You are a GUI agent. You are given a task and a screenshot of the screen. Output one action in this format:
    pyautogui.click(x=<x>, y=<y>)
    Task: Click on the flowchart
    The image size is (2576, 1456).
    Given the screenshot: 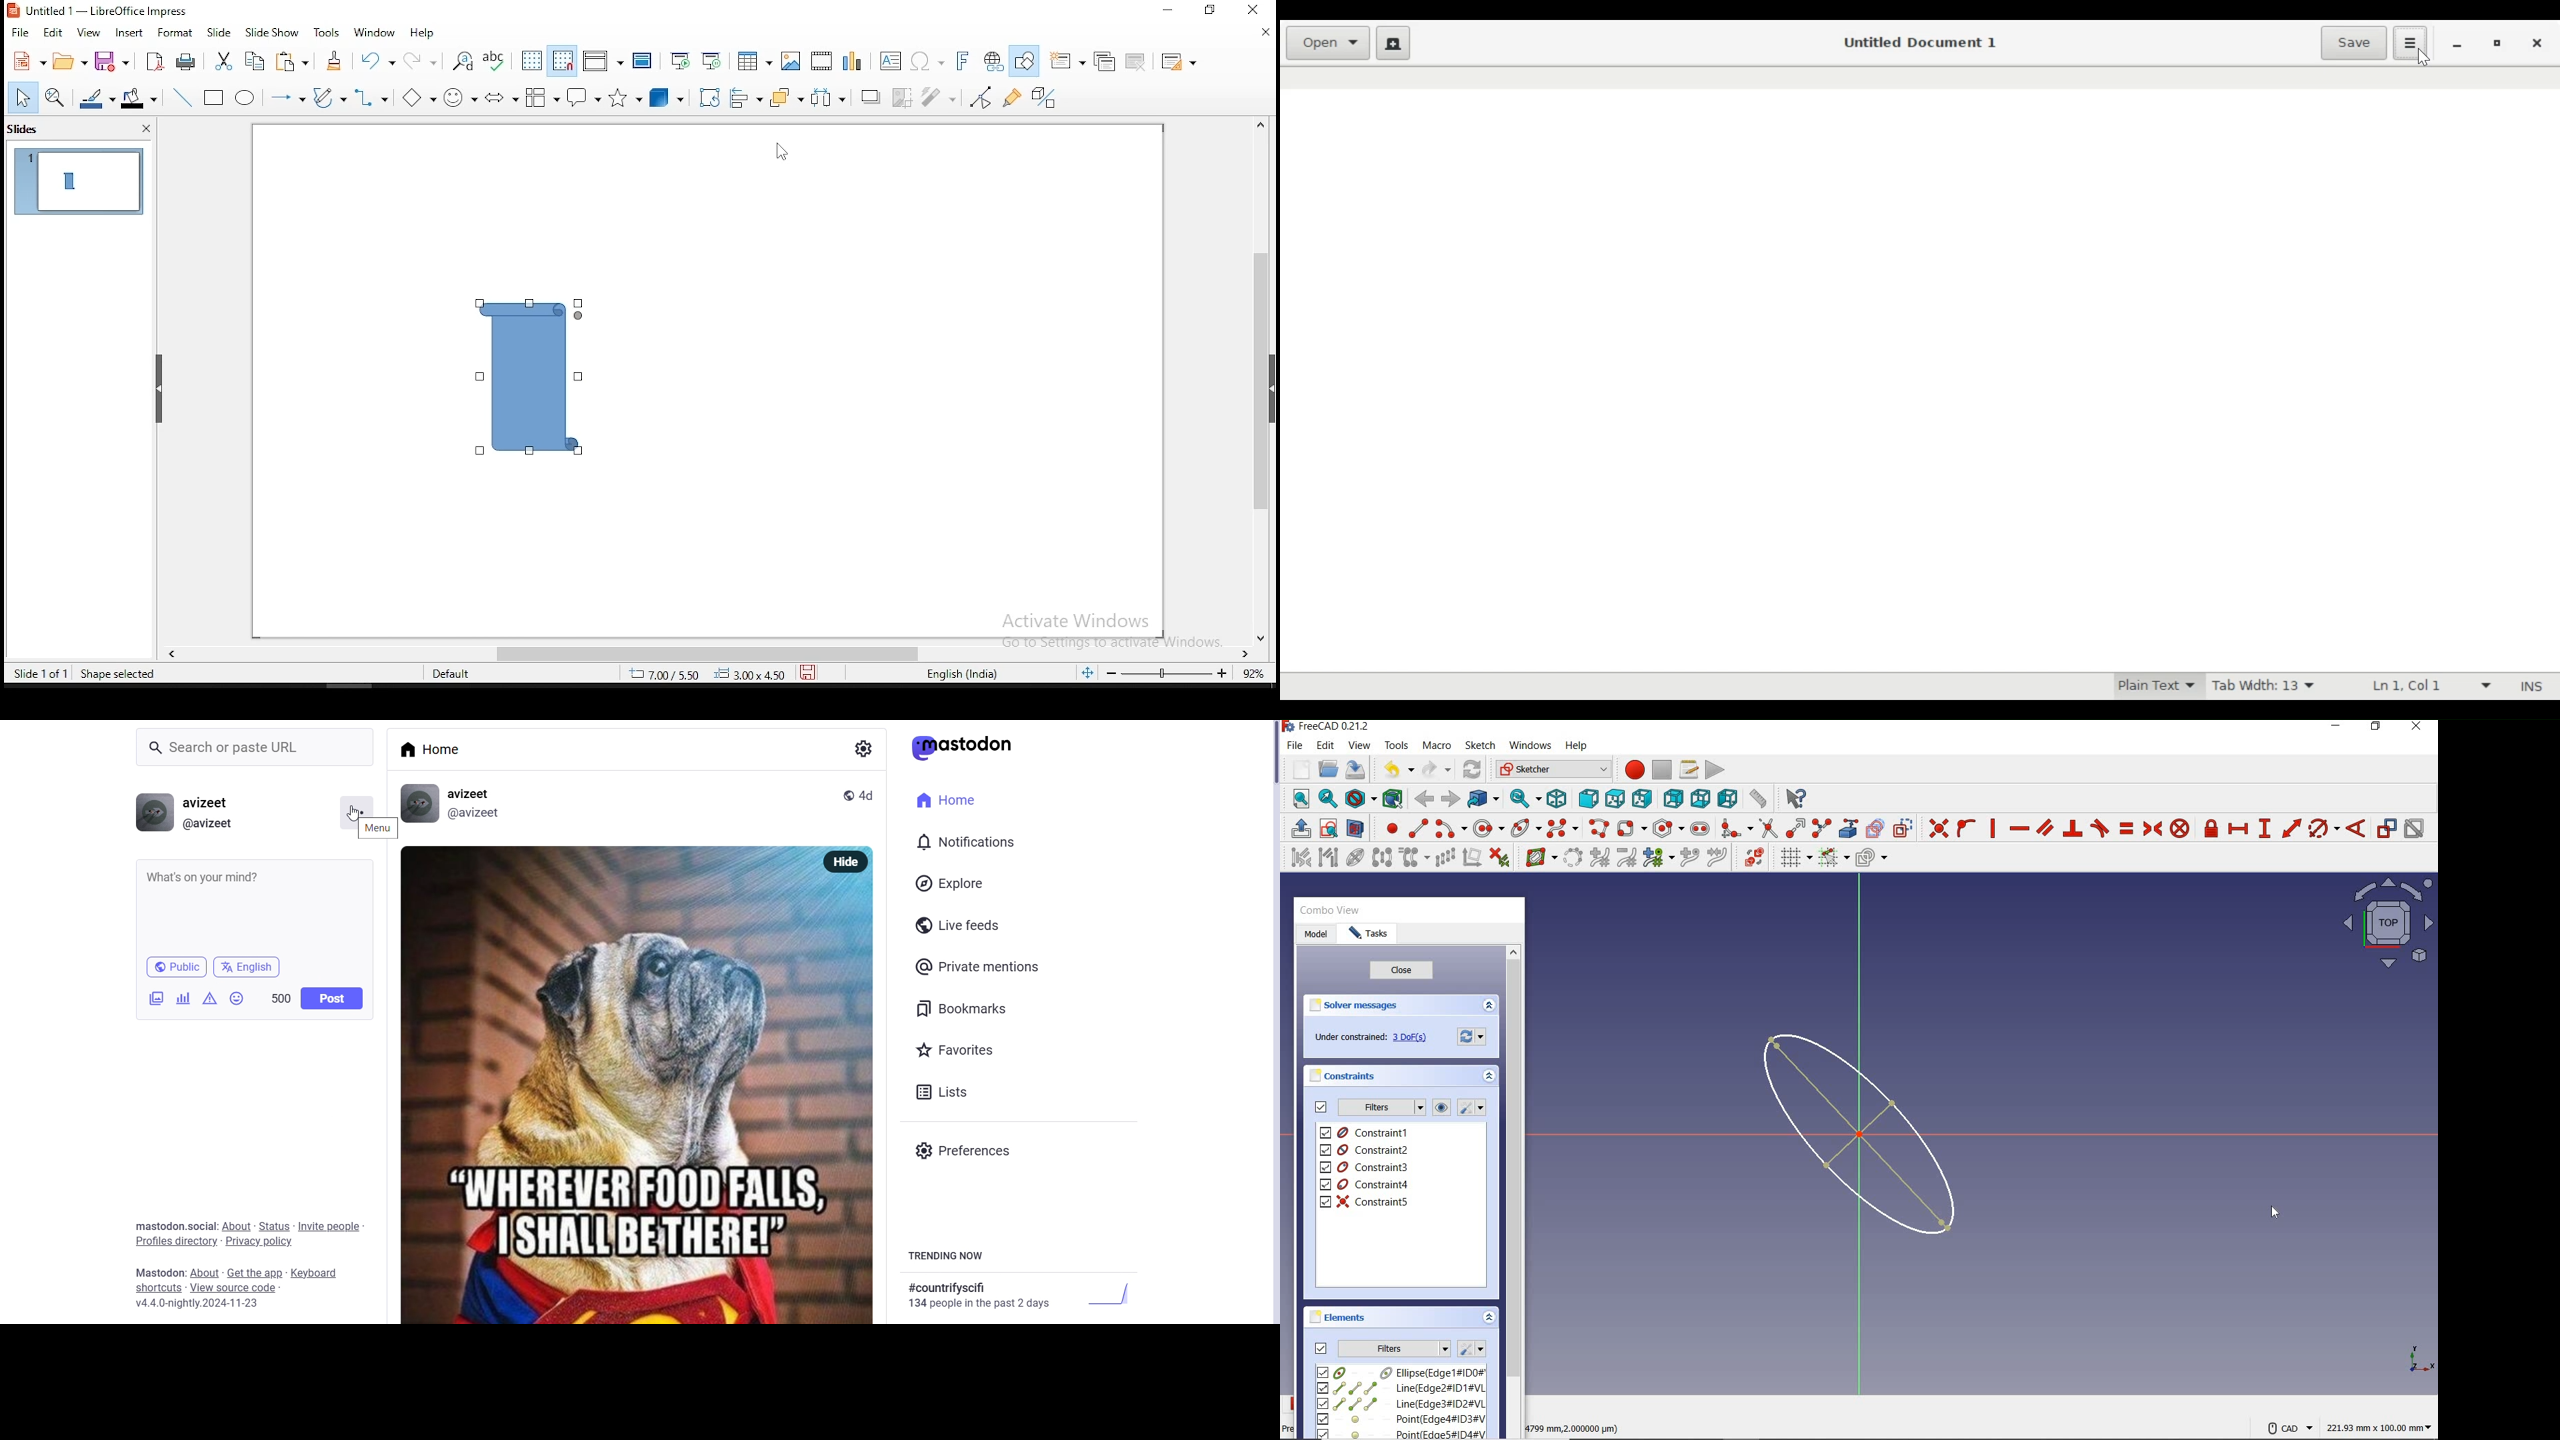 What is the action you would take?
    pyautogui.click(x=544, y=98)
    